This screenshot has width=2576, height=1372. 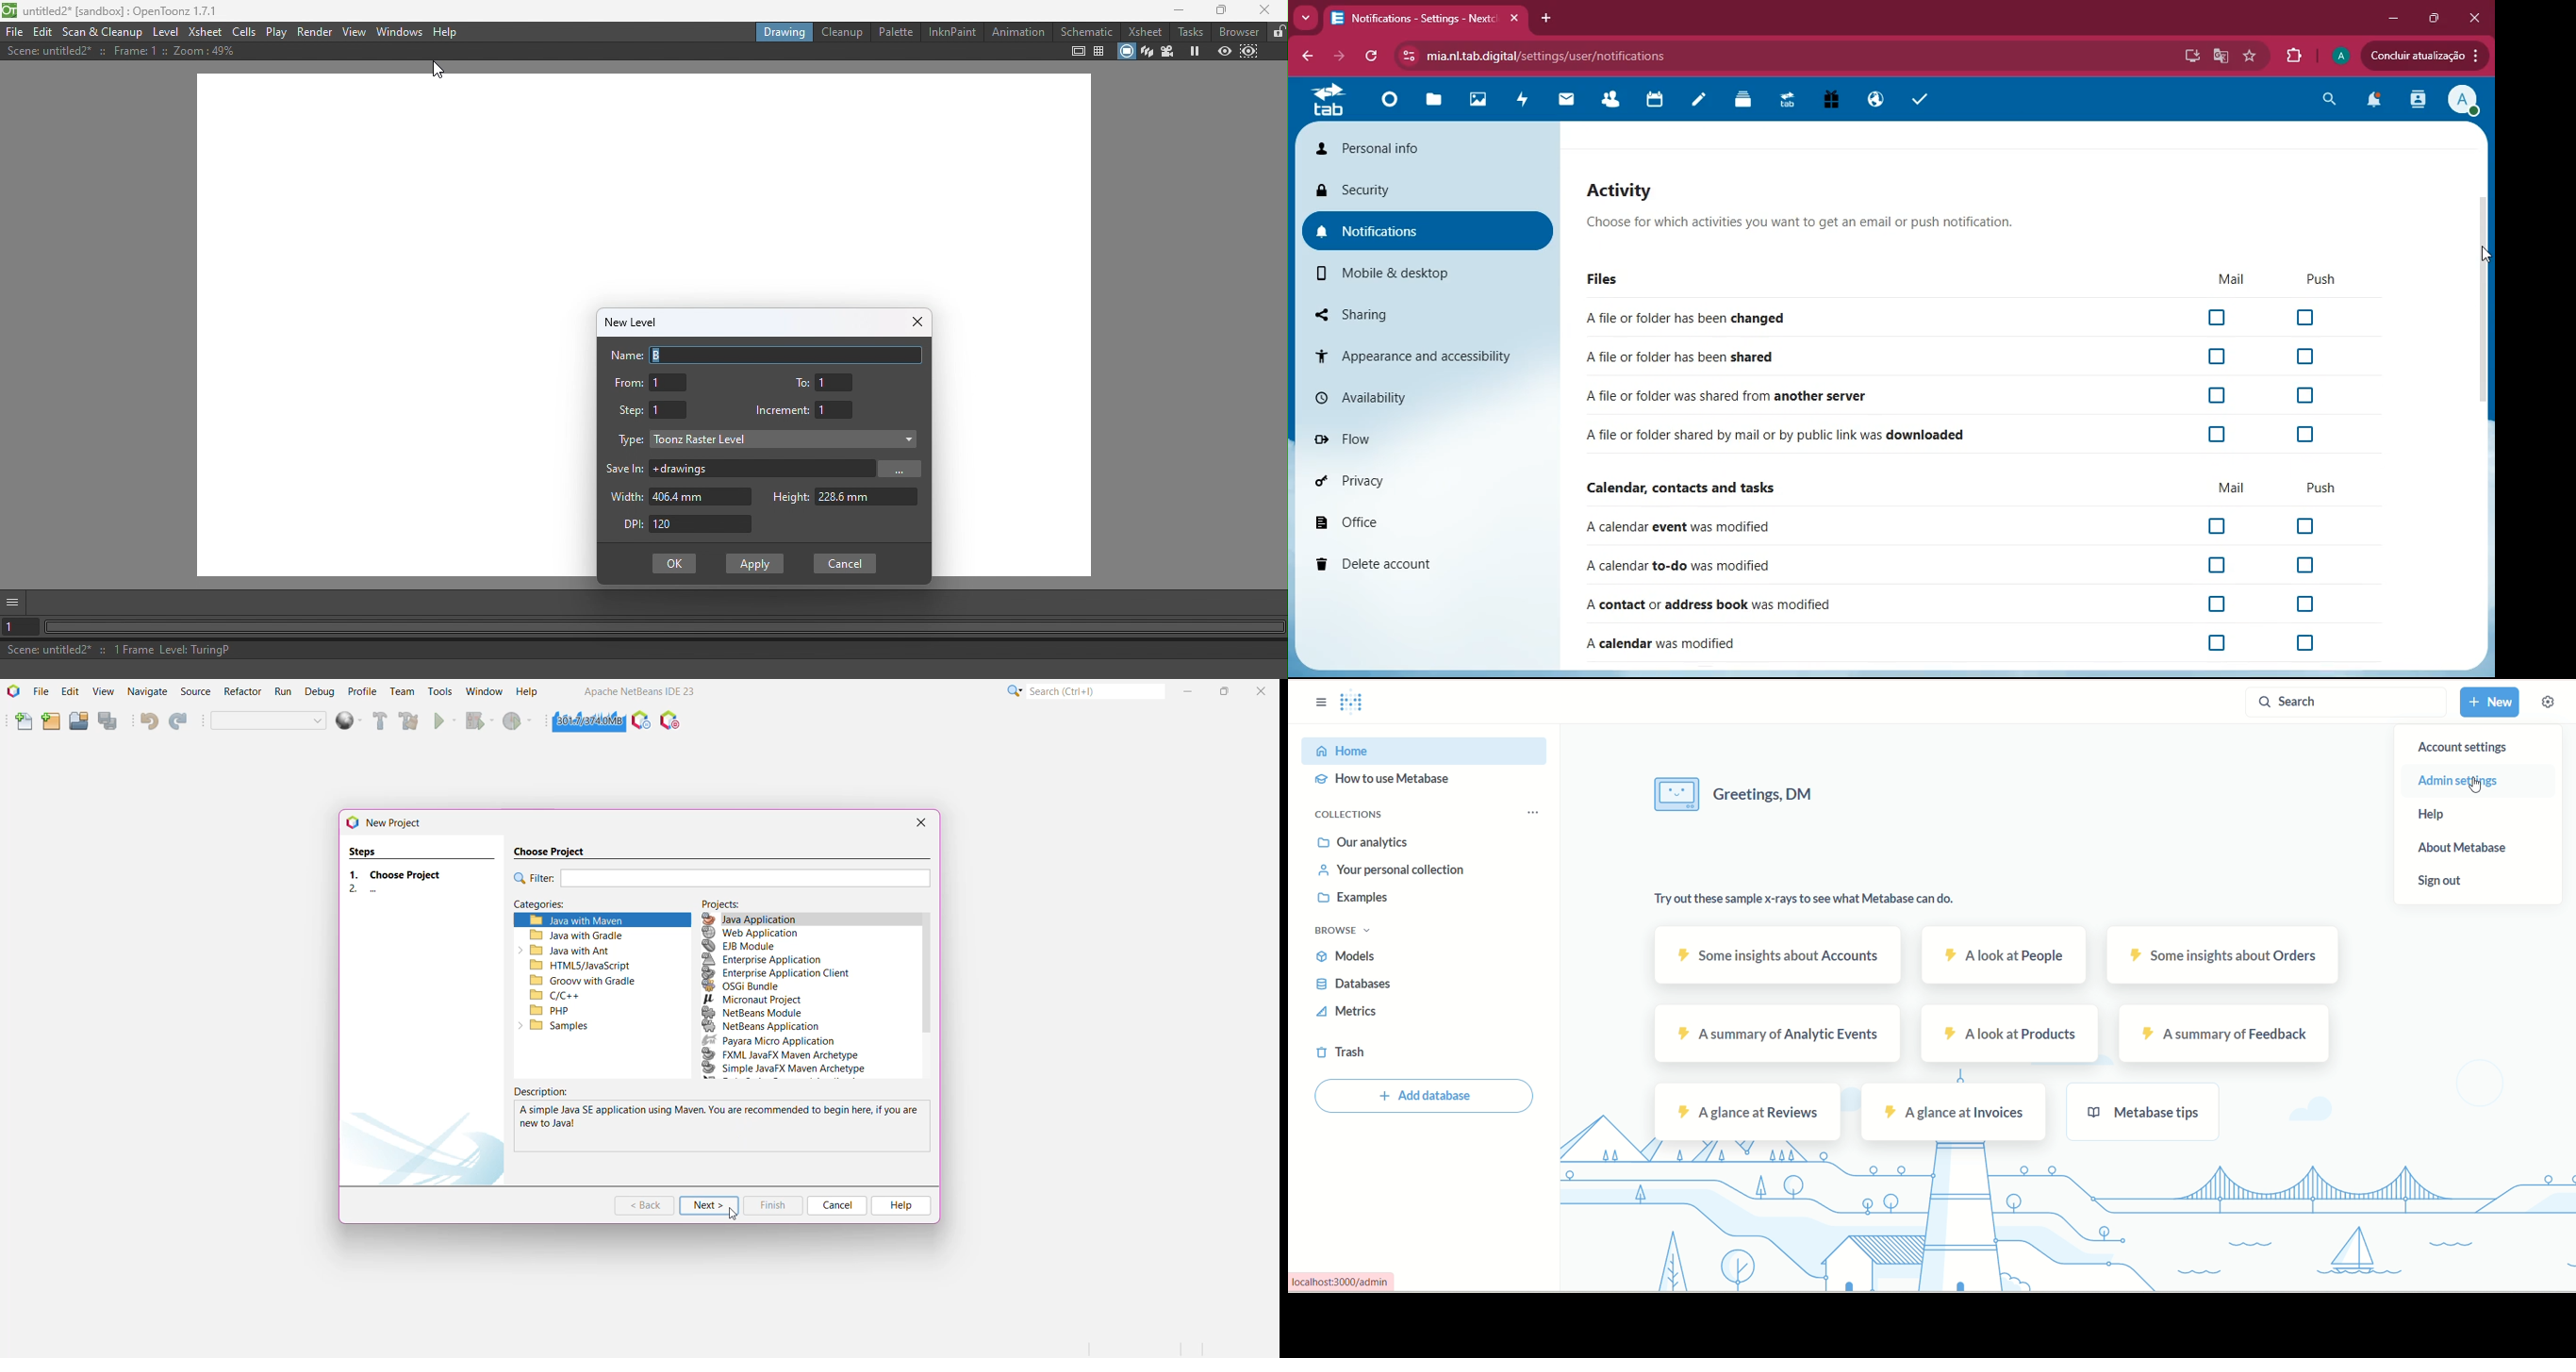 I want to click on favourite, so click(x=2252, y=56).